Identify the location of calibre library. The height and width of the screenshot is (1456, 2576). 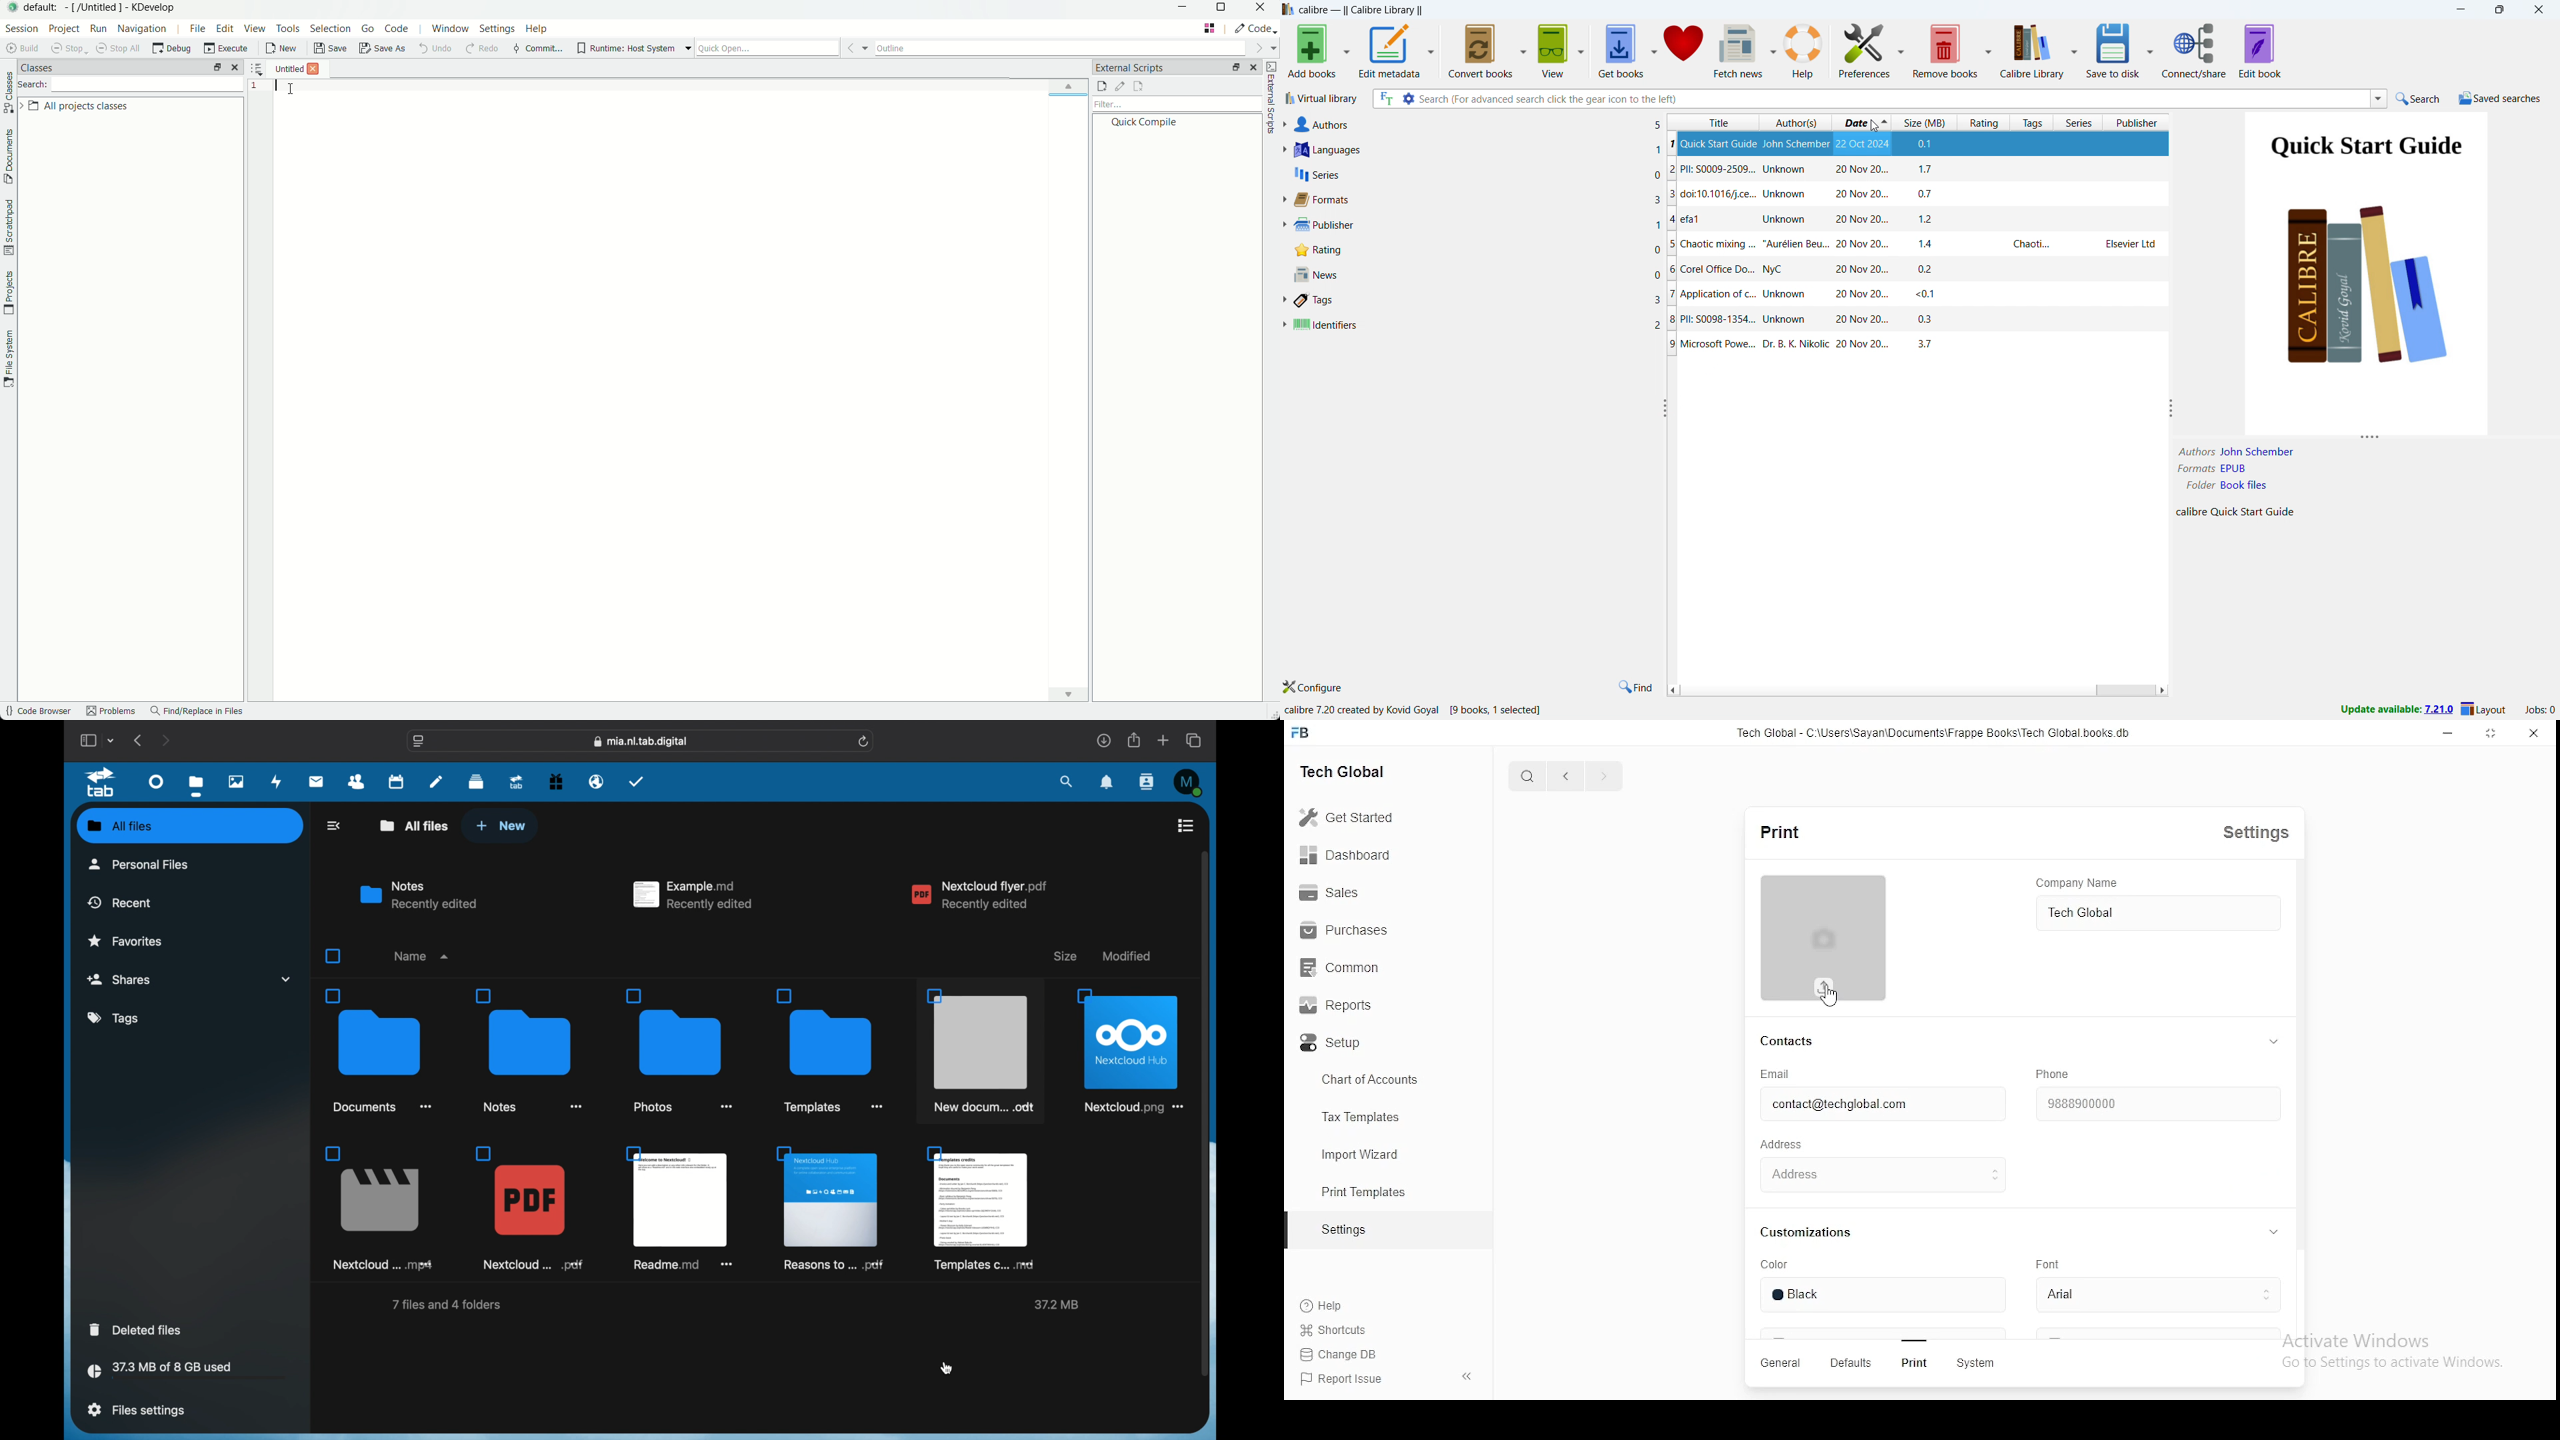
(2031, 49).